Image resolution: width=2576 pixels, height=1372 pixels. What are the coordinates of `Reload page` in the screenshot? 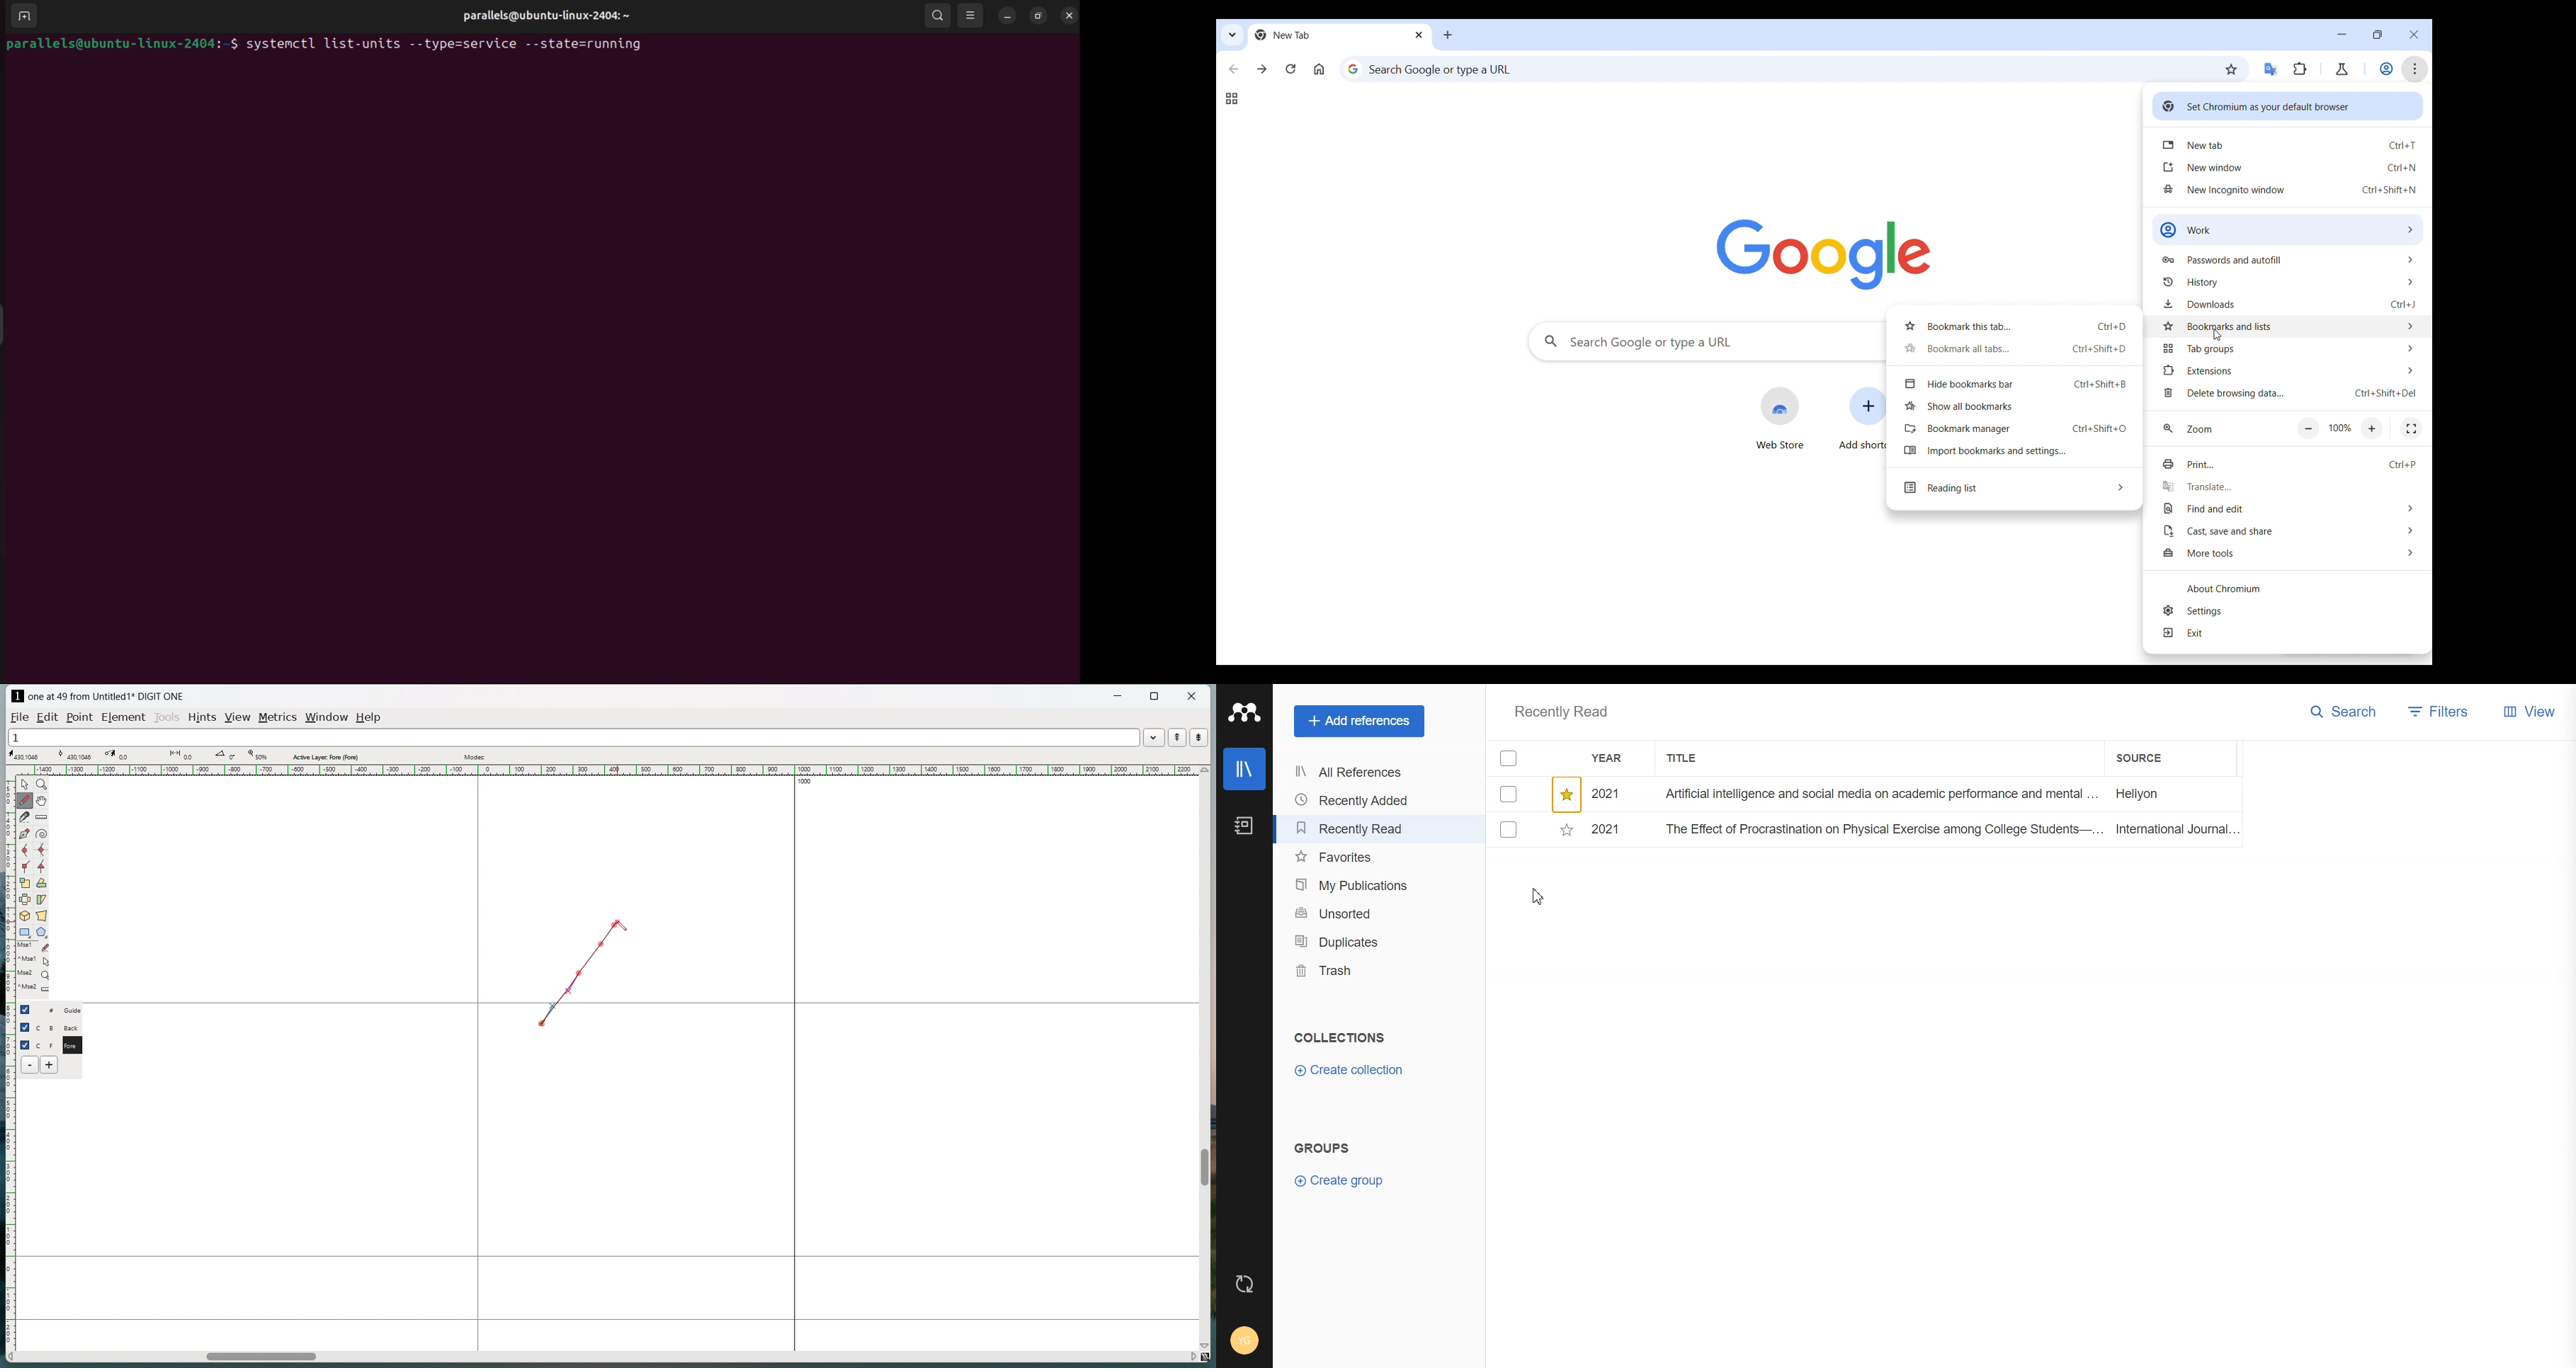 It's located at (1291, 68).